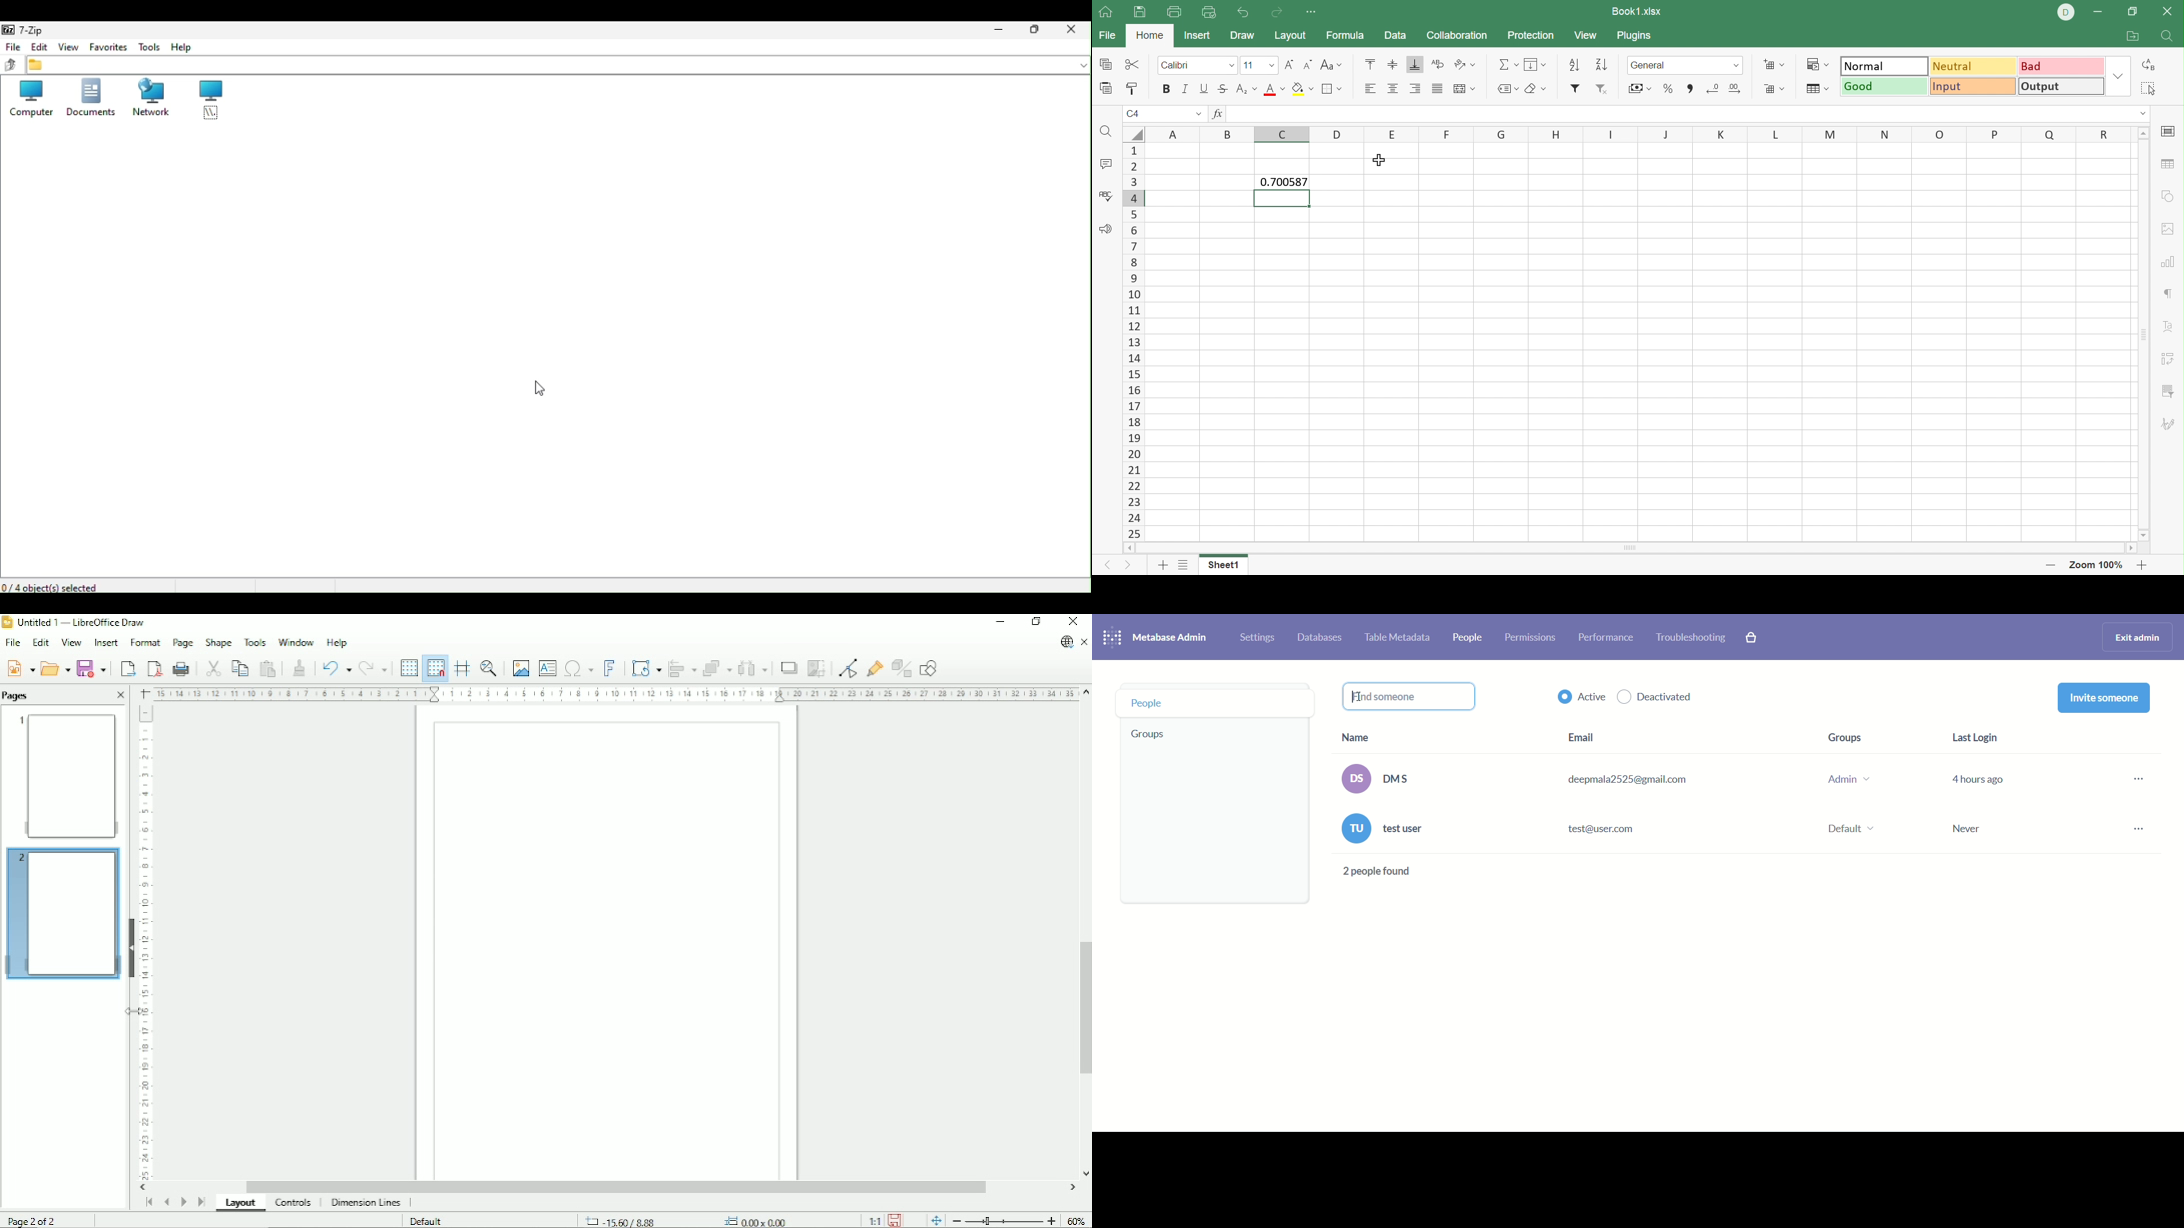  What do you see at coordinates (1736, 89) in the screenshot?
I see `Increase decimal` at bounding box center [1736, 89].